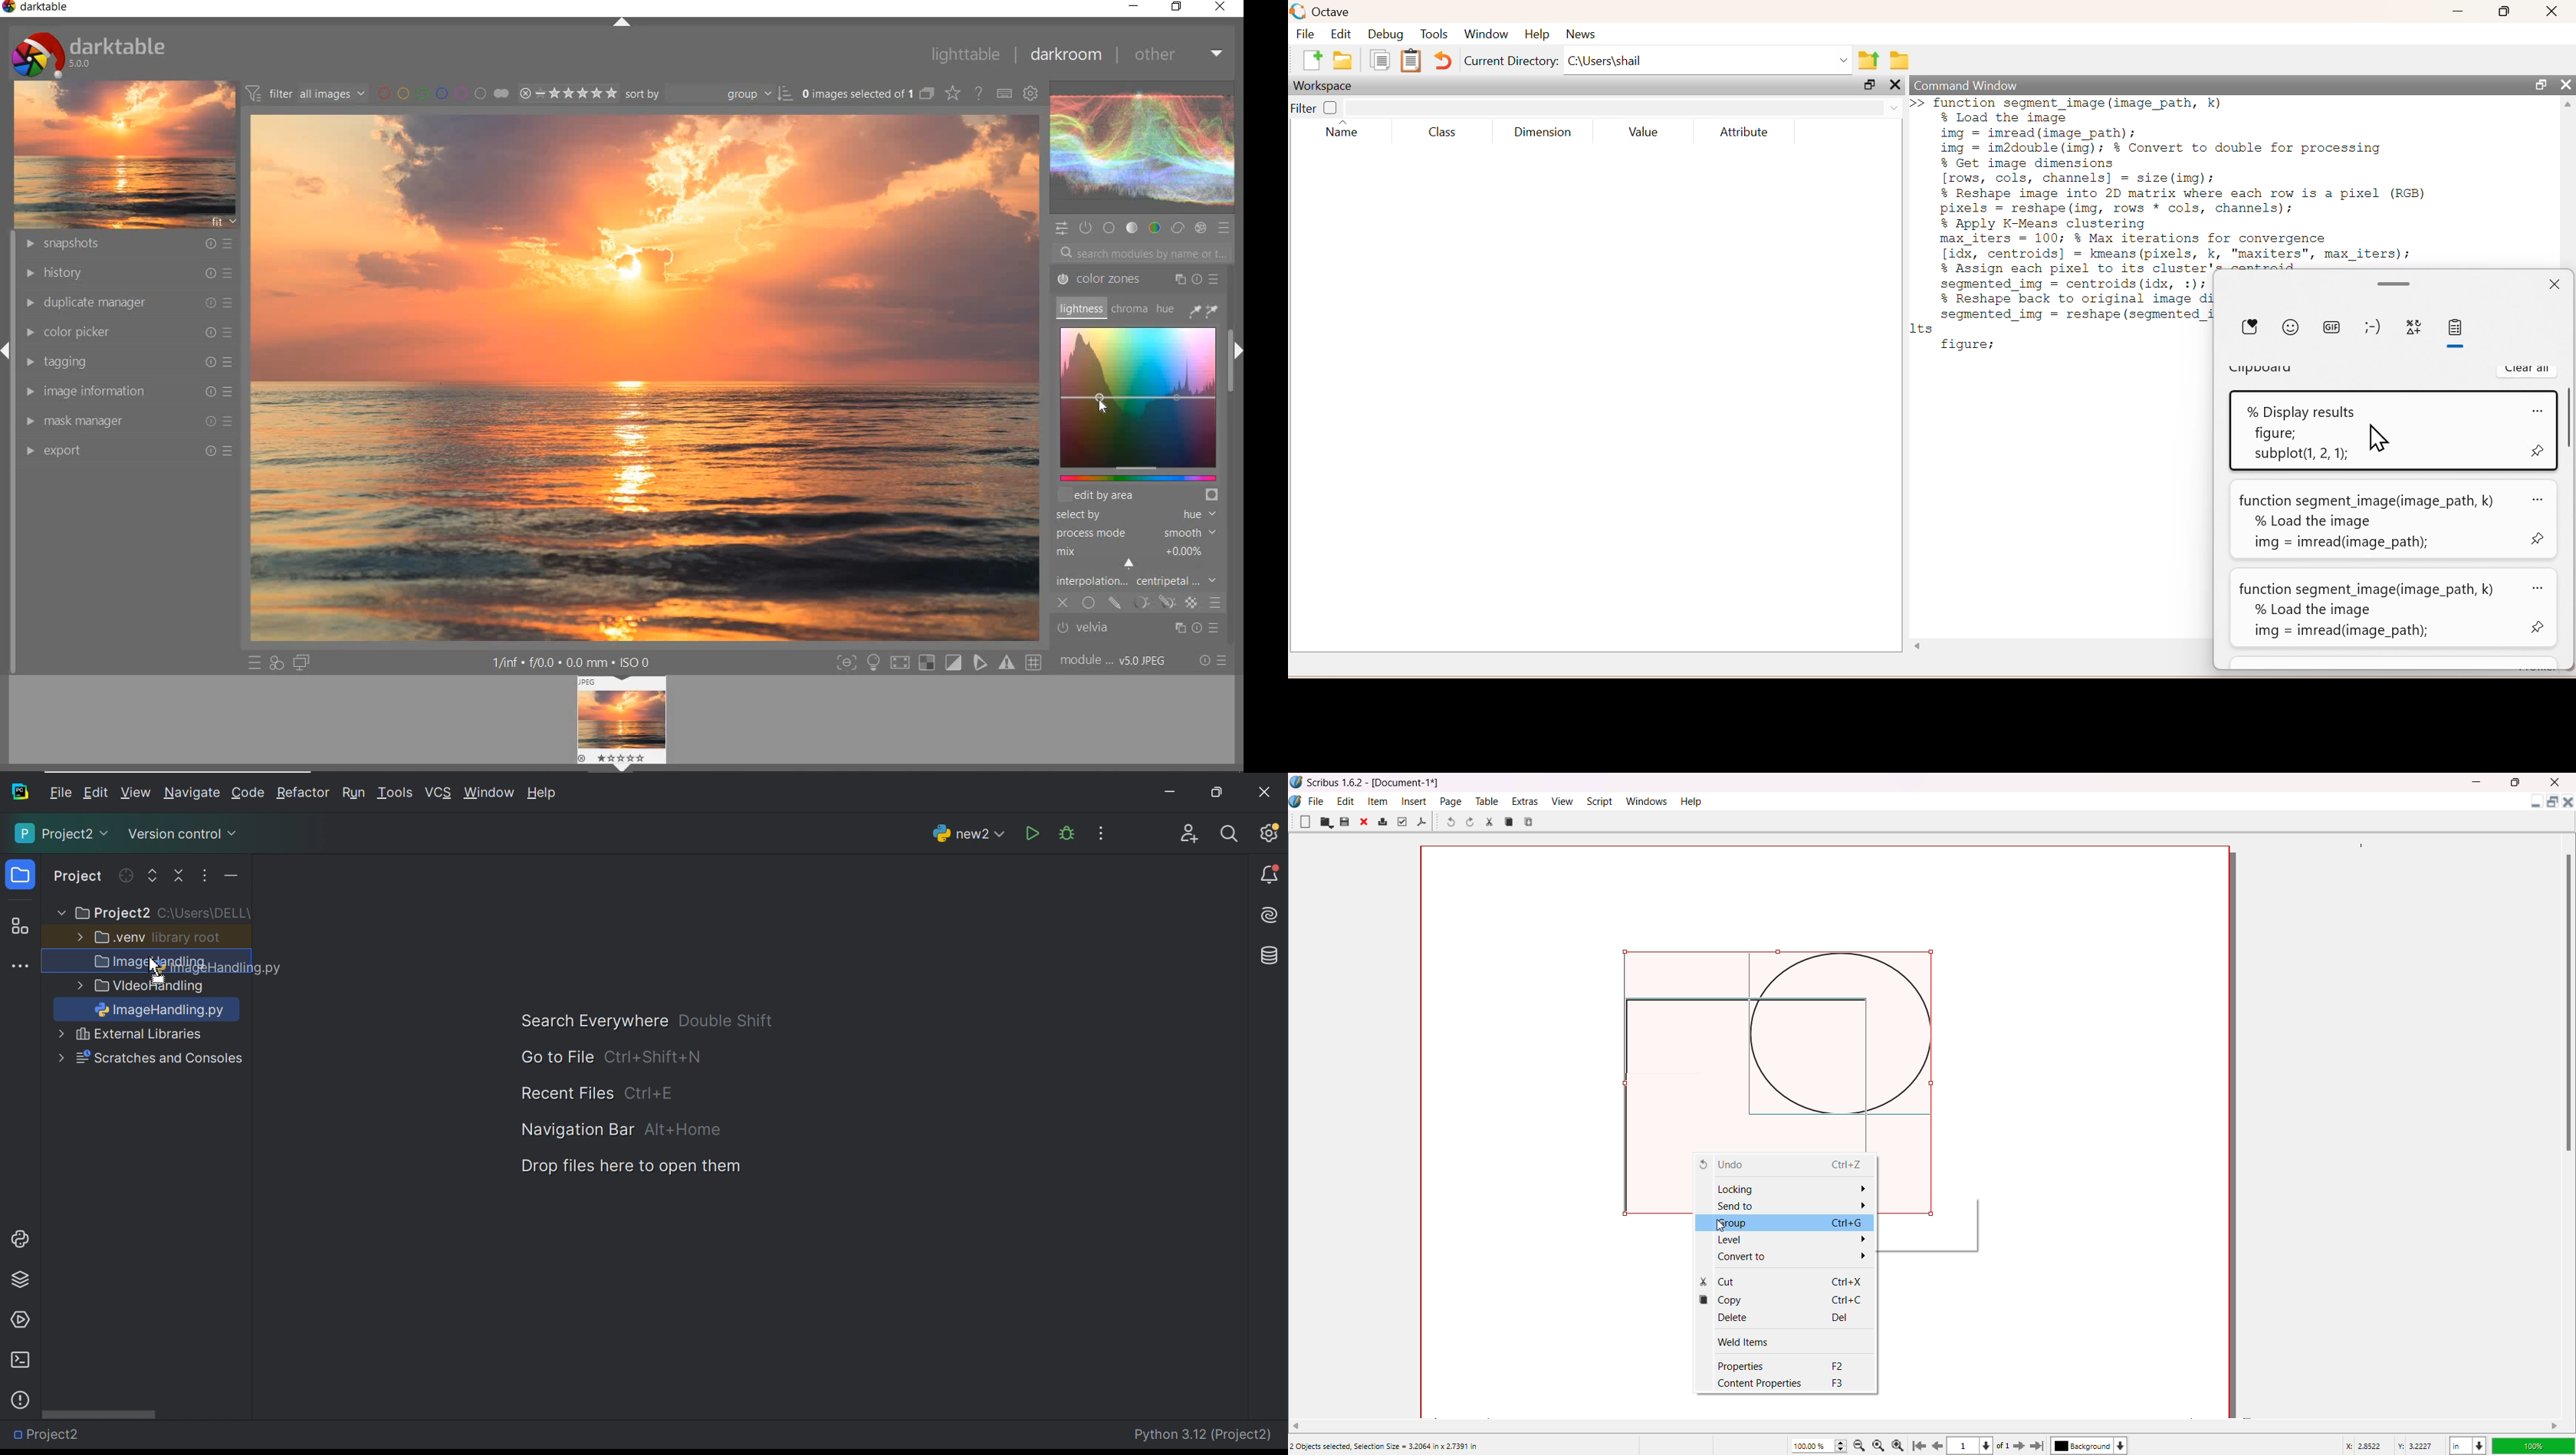  What do you see at coordinates (2092, 1446) in the screenshot?
I see `Background color` at bounding box center [2092, 1446].